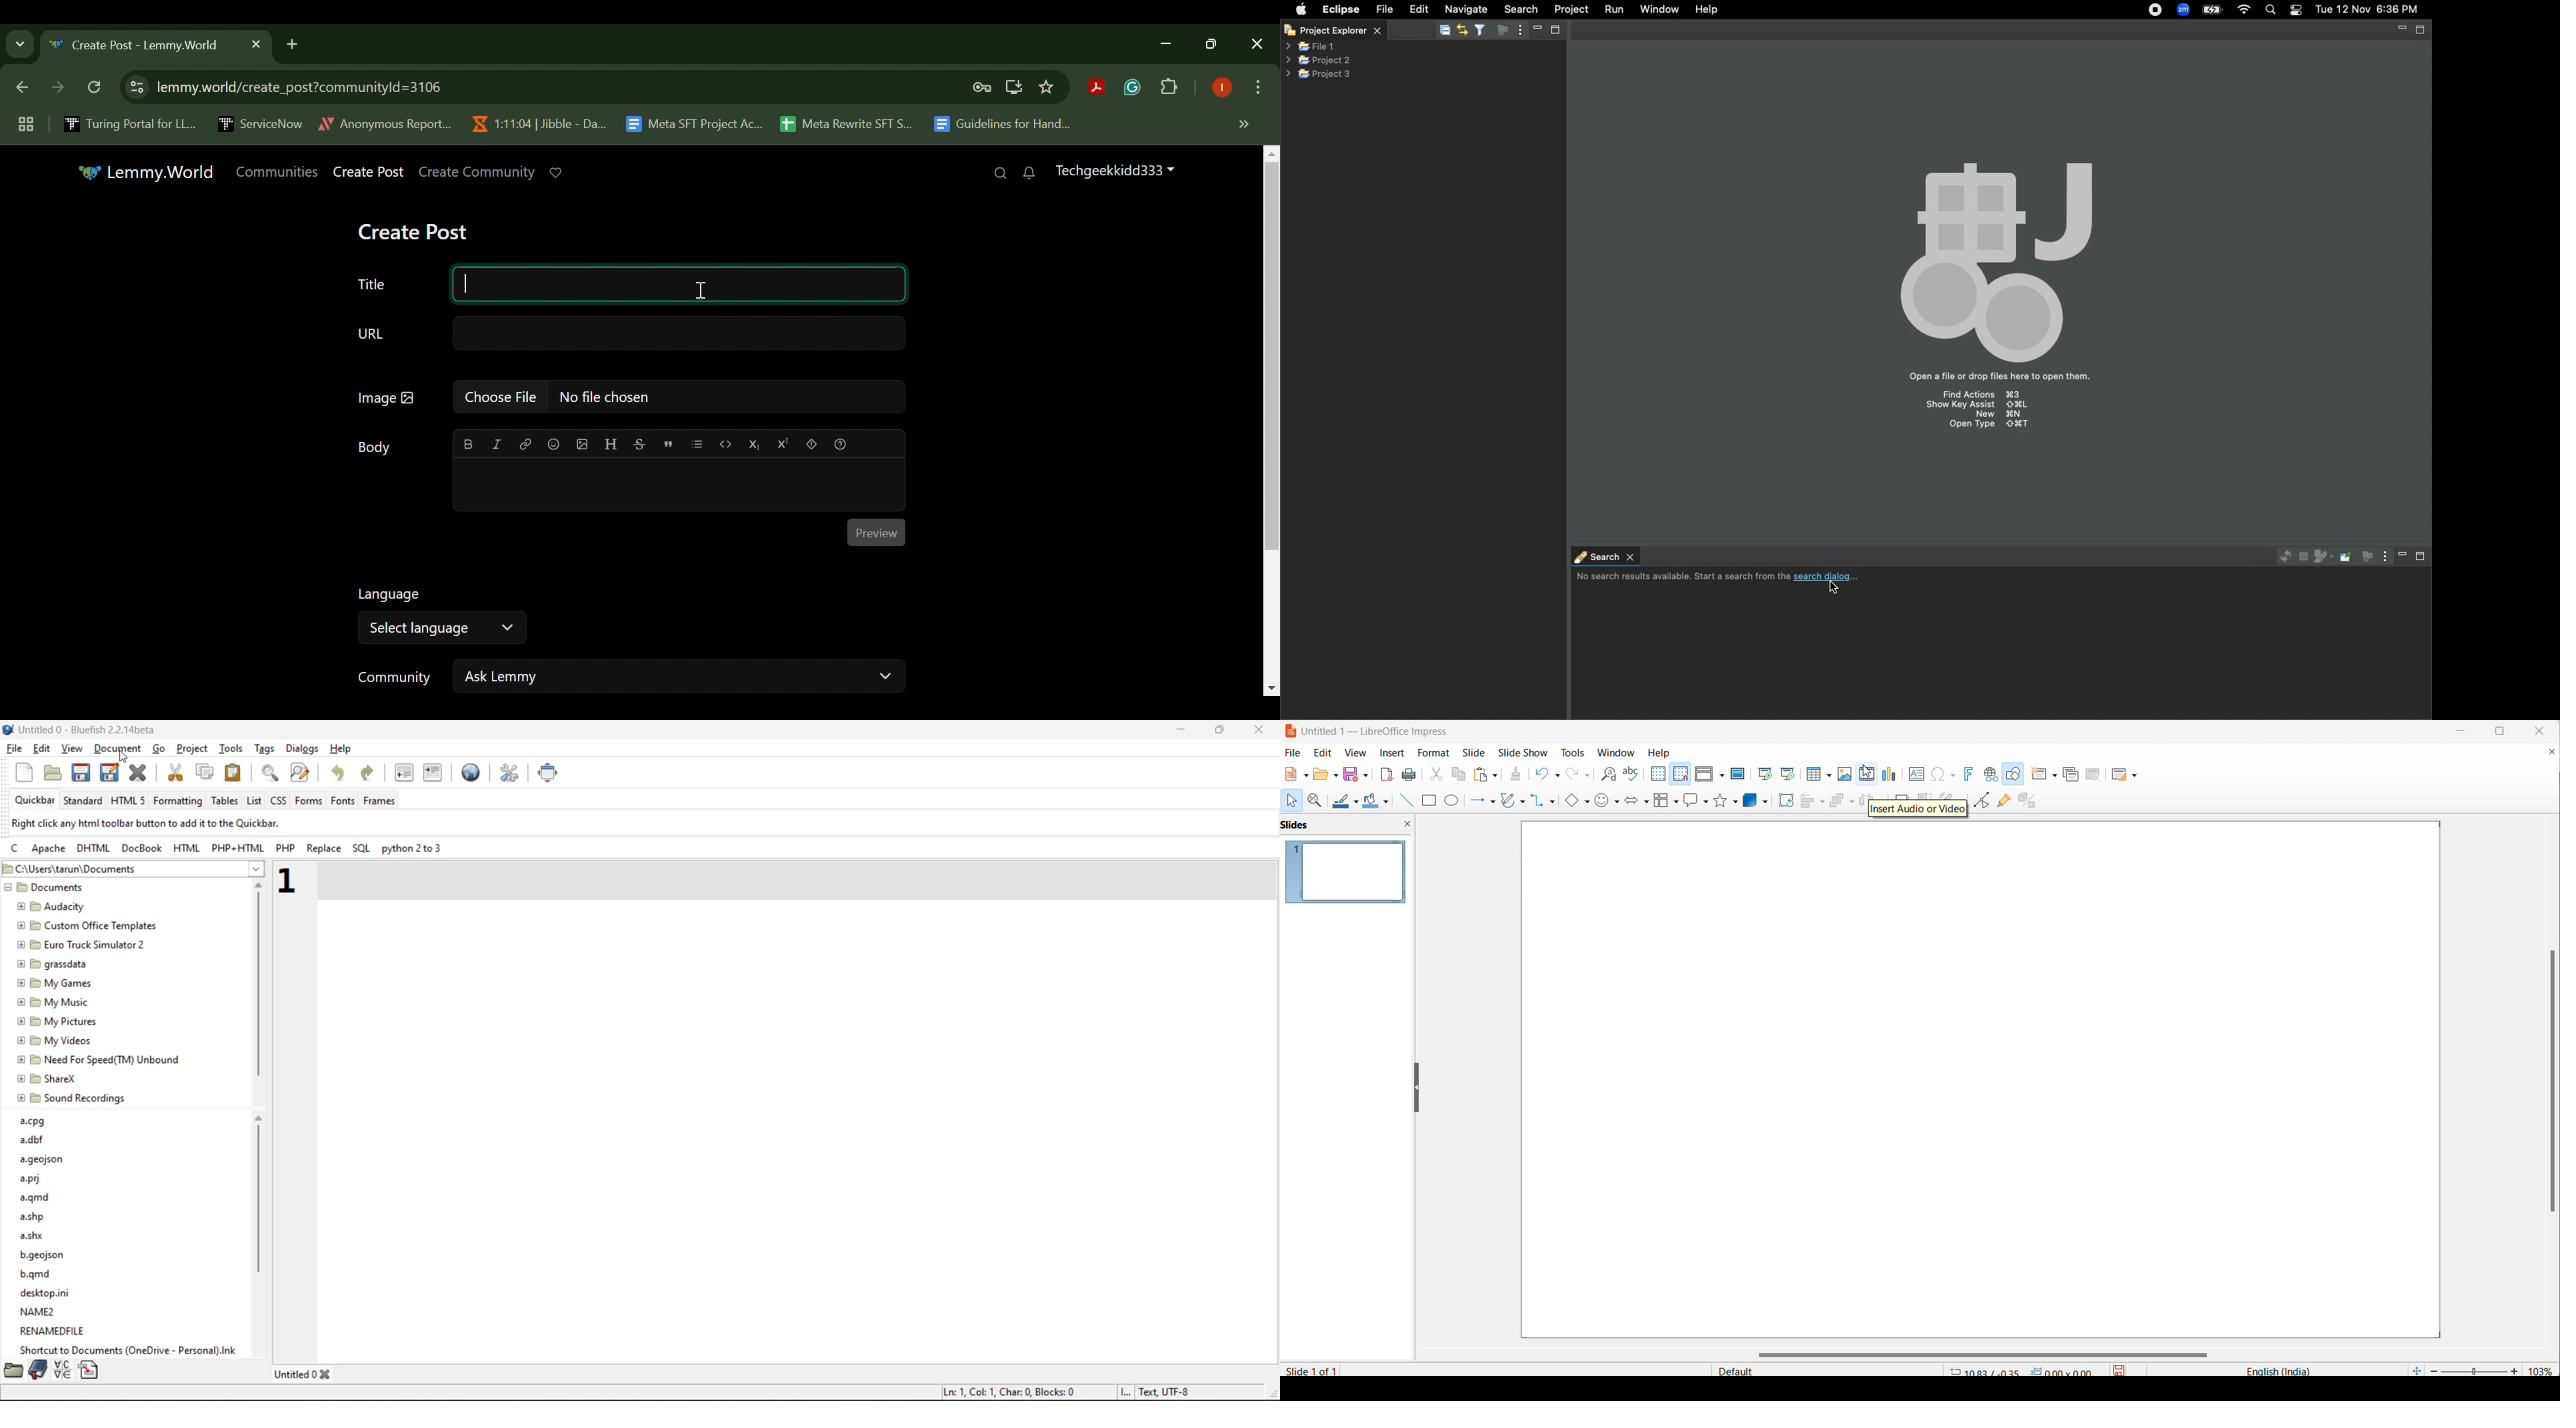 This screenshot has height=1428, width=2576. Describe the element at coordinates (17, 847) in the screenshot. I see `c` at that location.